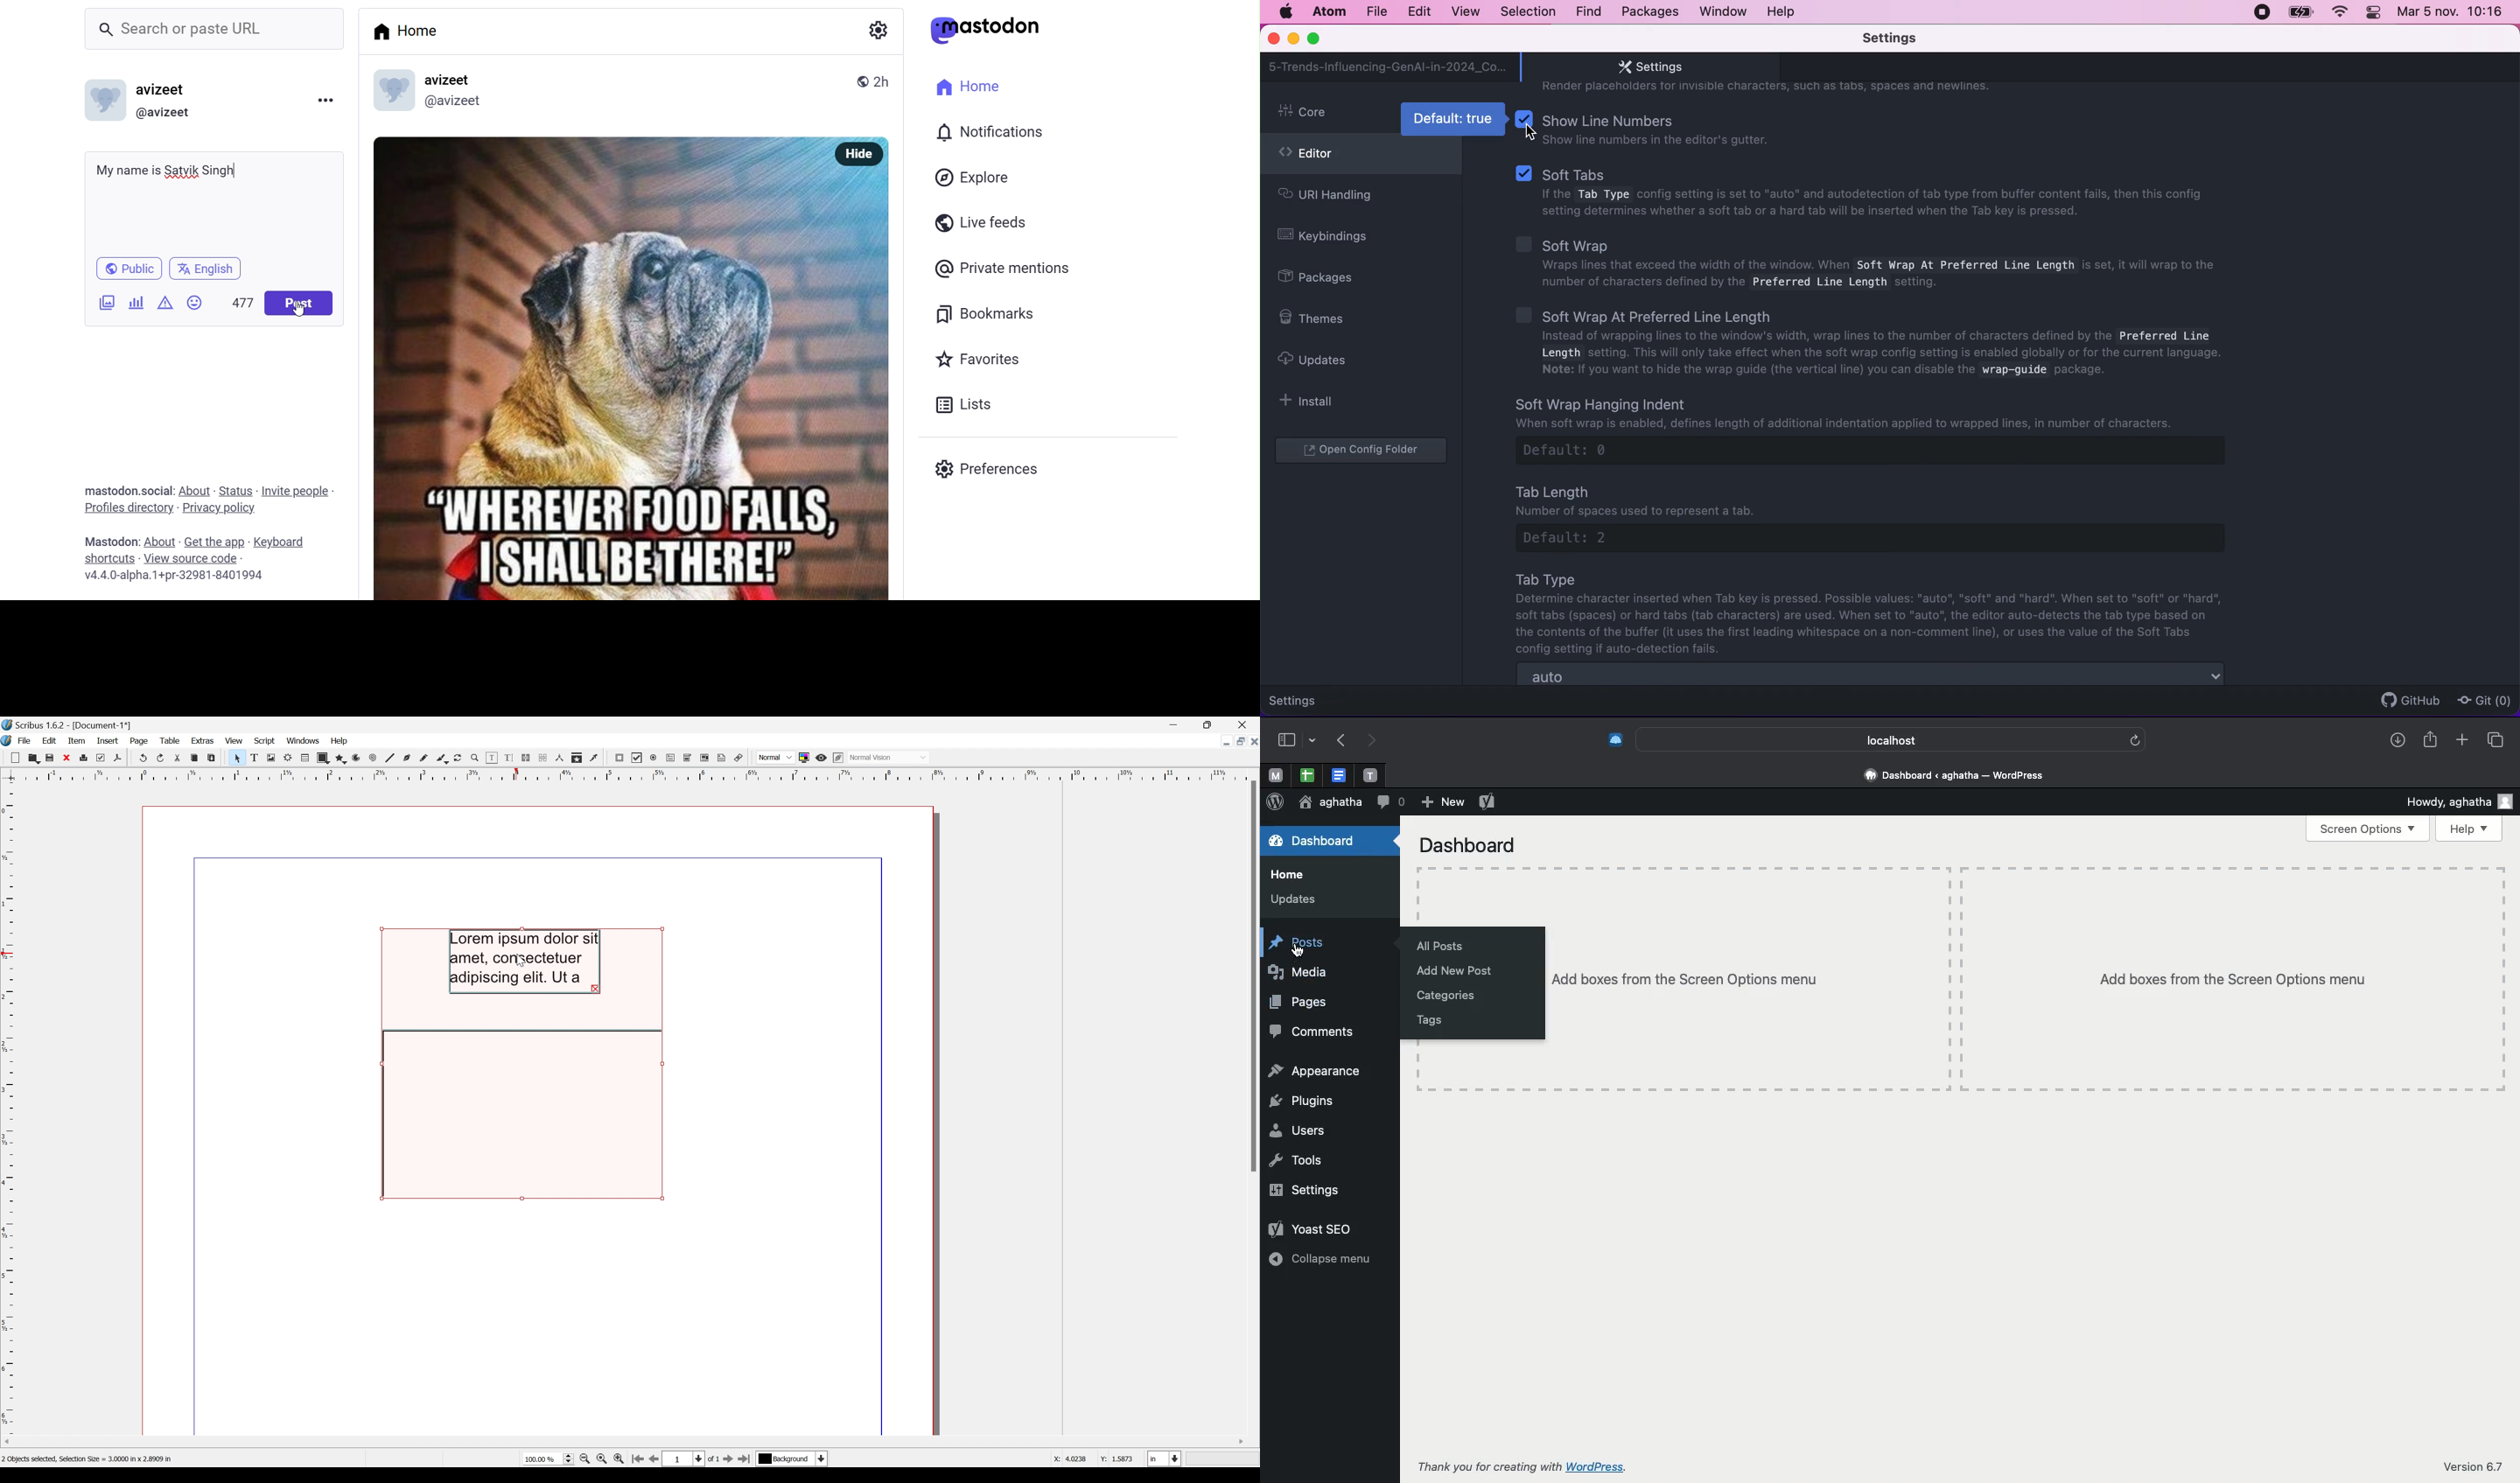 This screenshot has height=1484, width=2520. Describe the element at coordinates (525, 756) in the screenshot. I see `Link text frames` at that location.